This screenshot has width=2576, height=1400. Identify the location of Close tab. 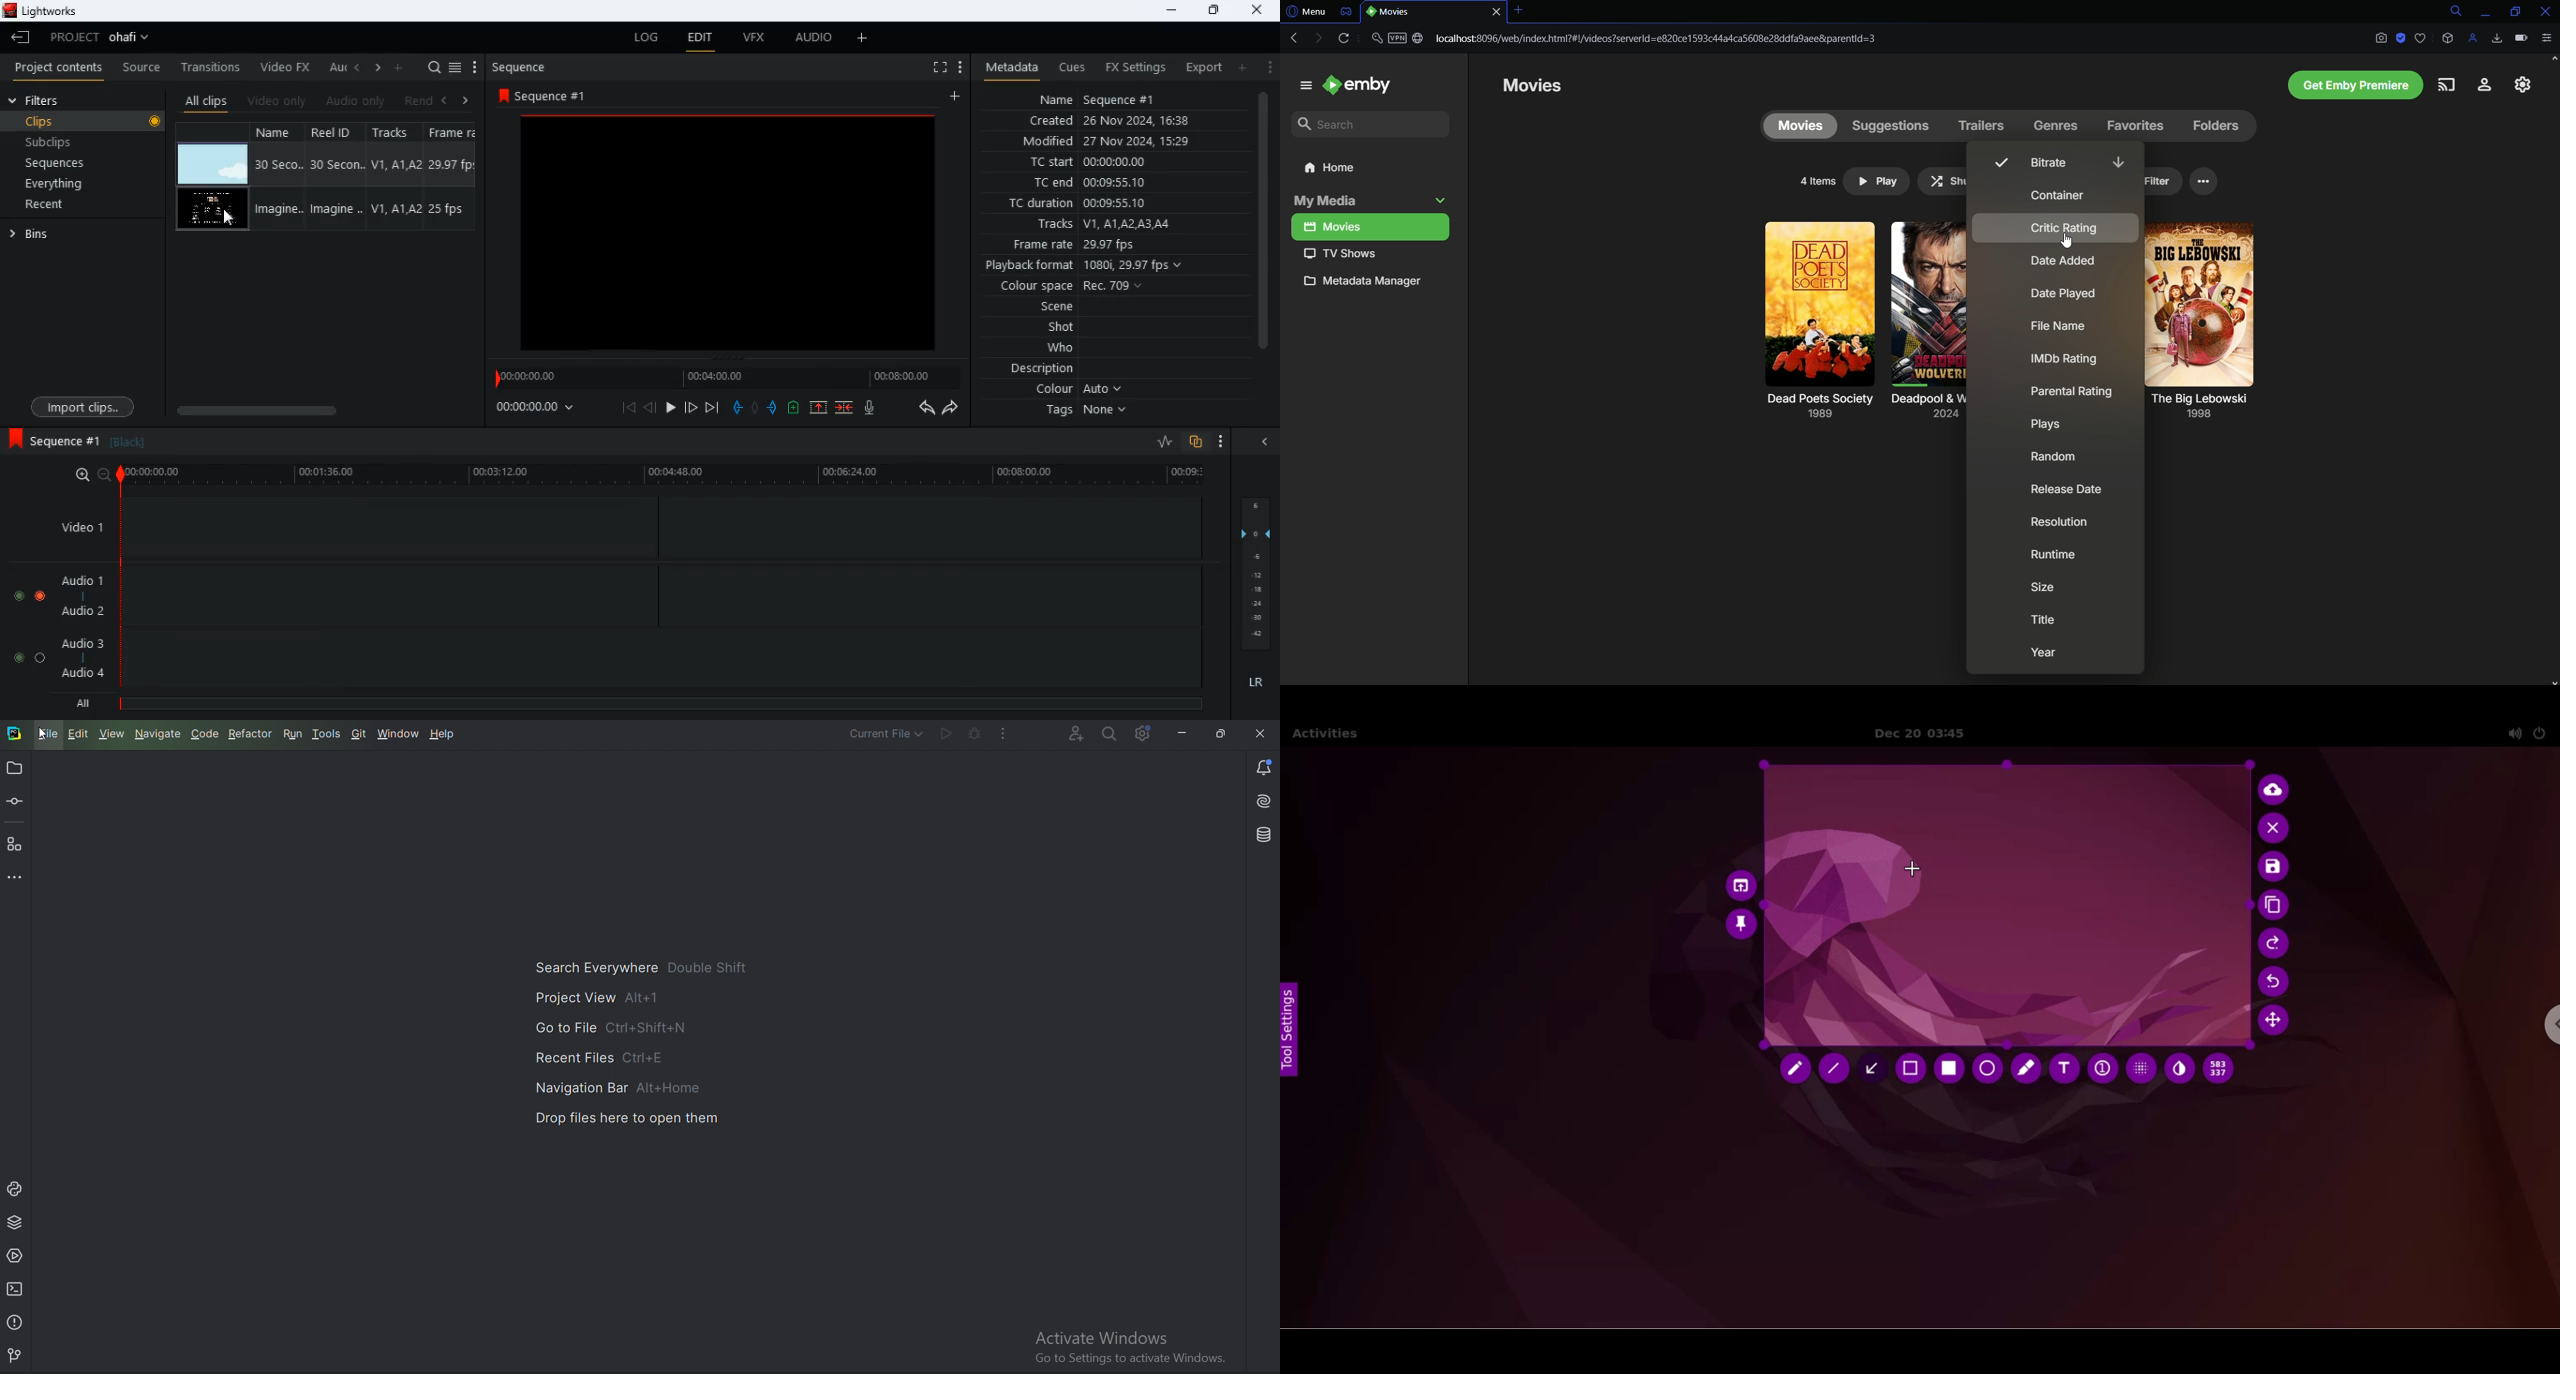
(1519, 11).